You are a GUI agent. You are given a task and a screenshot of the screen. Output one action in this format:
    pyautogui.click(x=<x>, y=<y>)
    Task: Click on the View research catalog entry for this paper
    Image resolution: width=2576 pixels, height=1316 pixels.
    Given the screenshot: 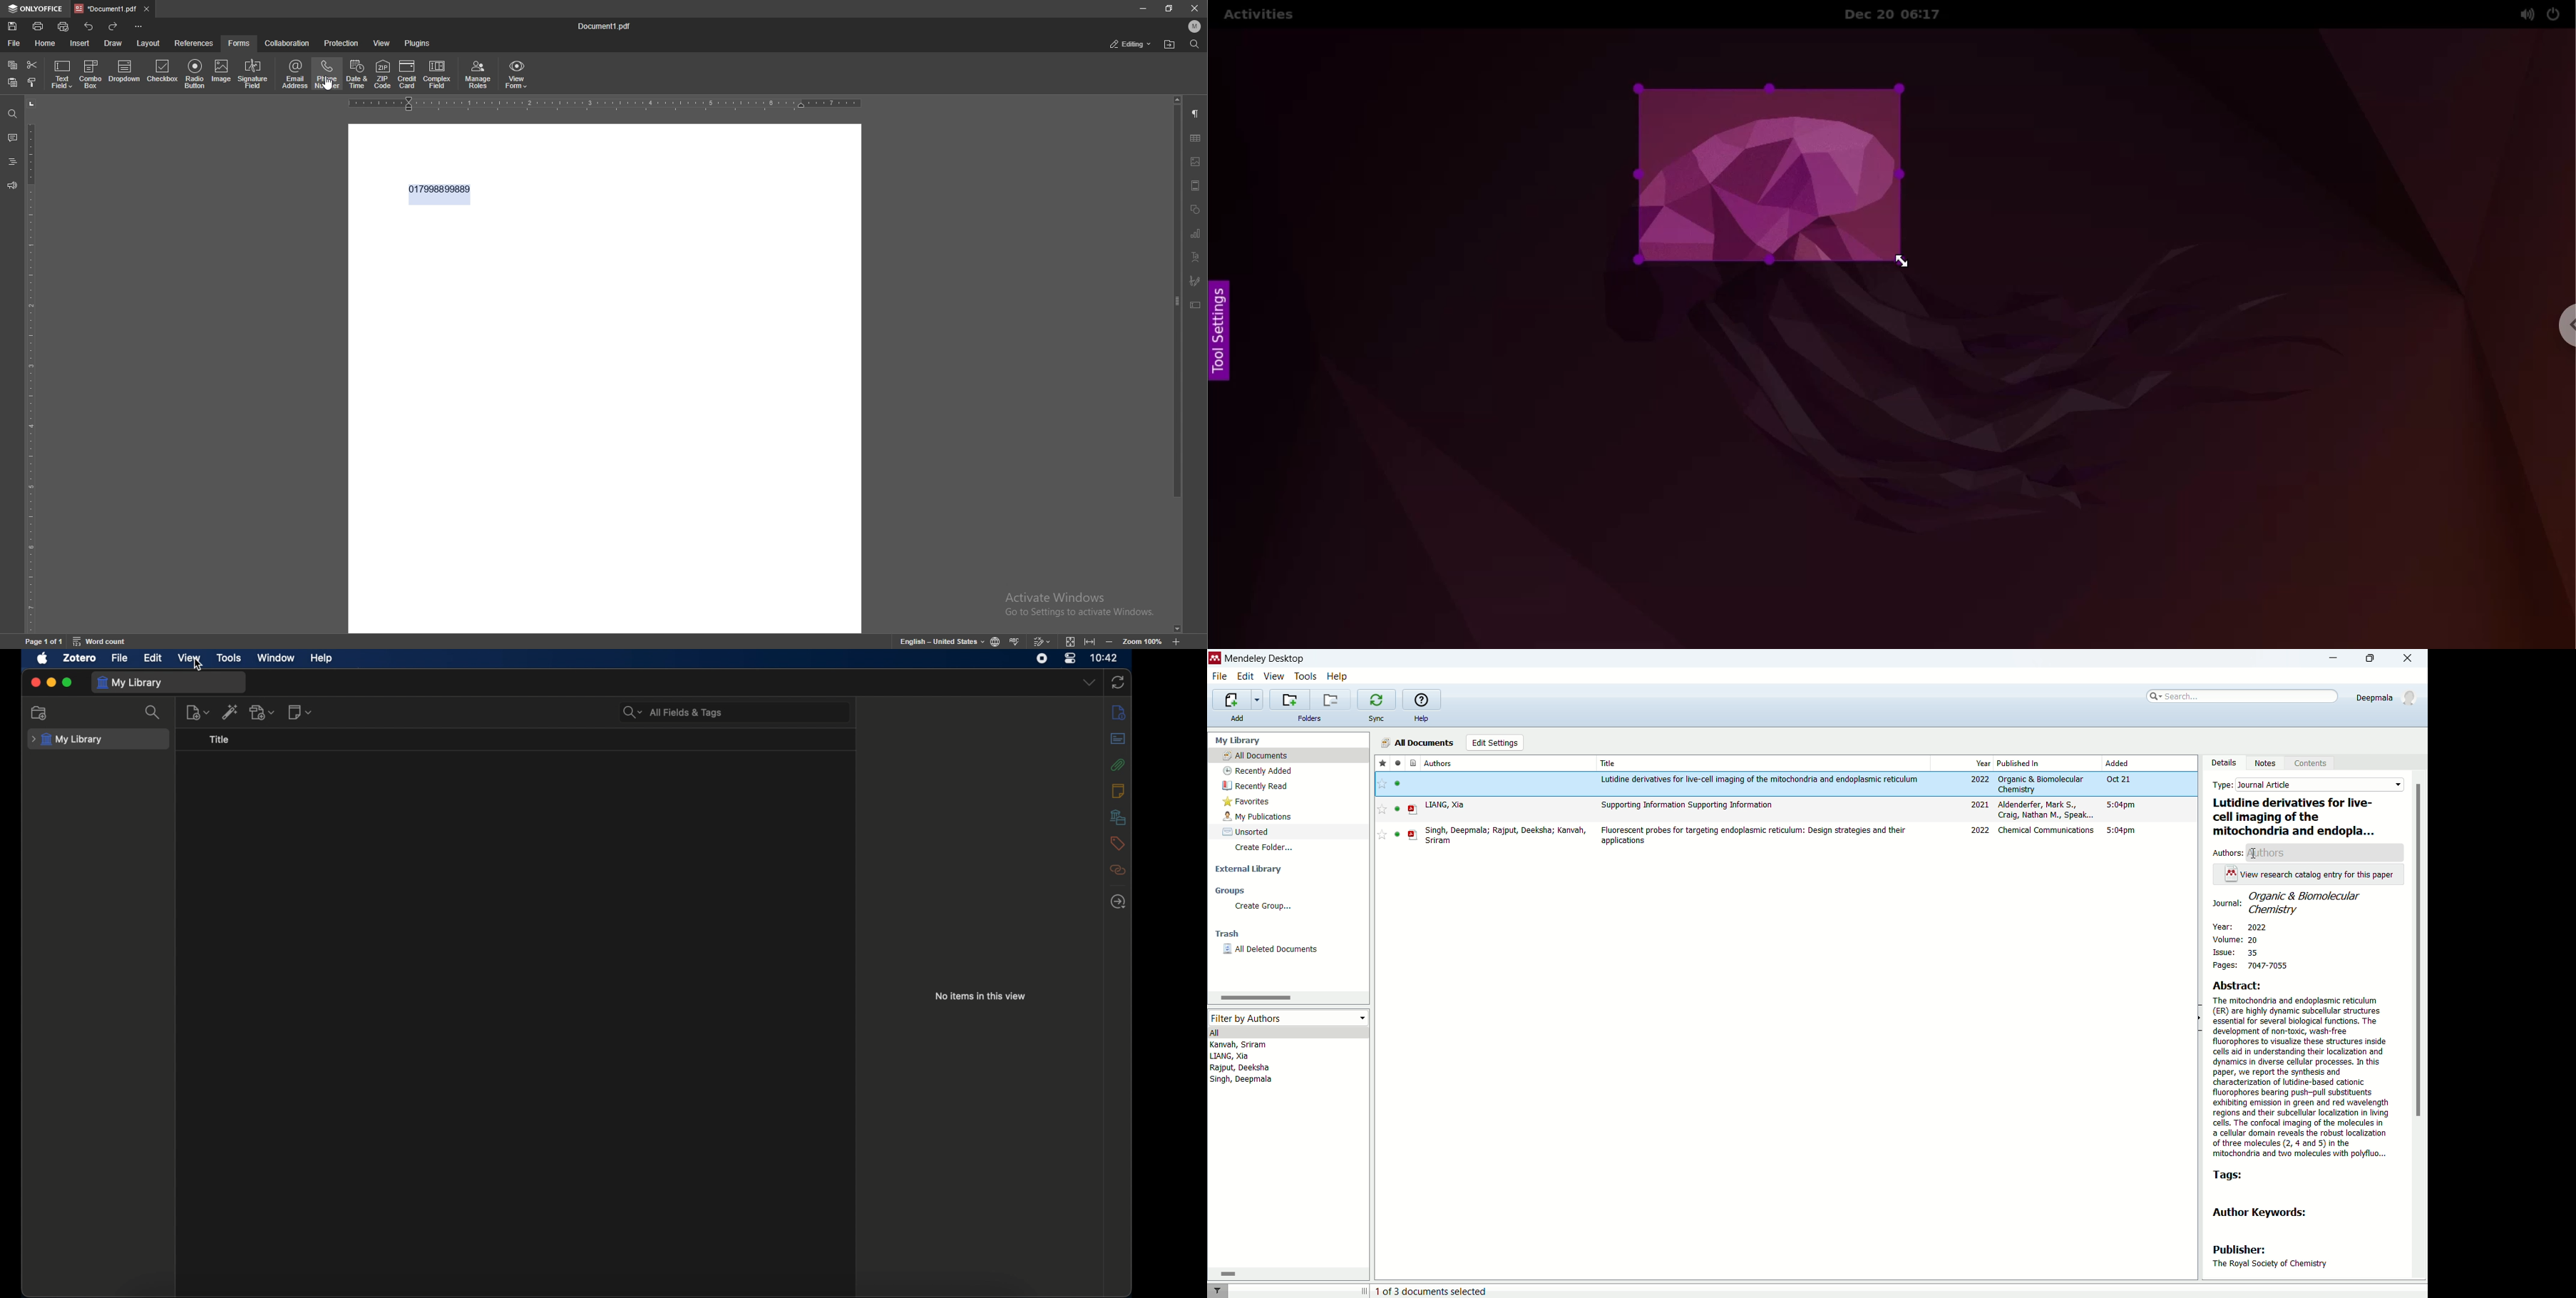 What is the action you would take?
    pyautogui.click(x=2318, y=874)
    